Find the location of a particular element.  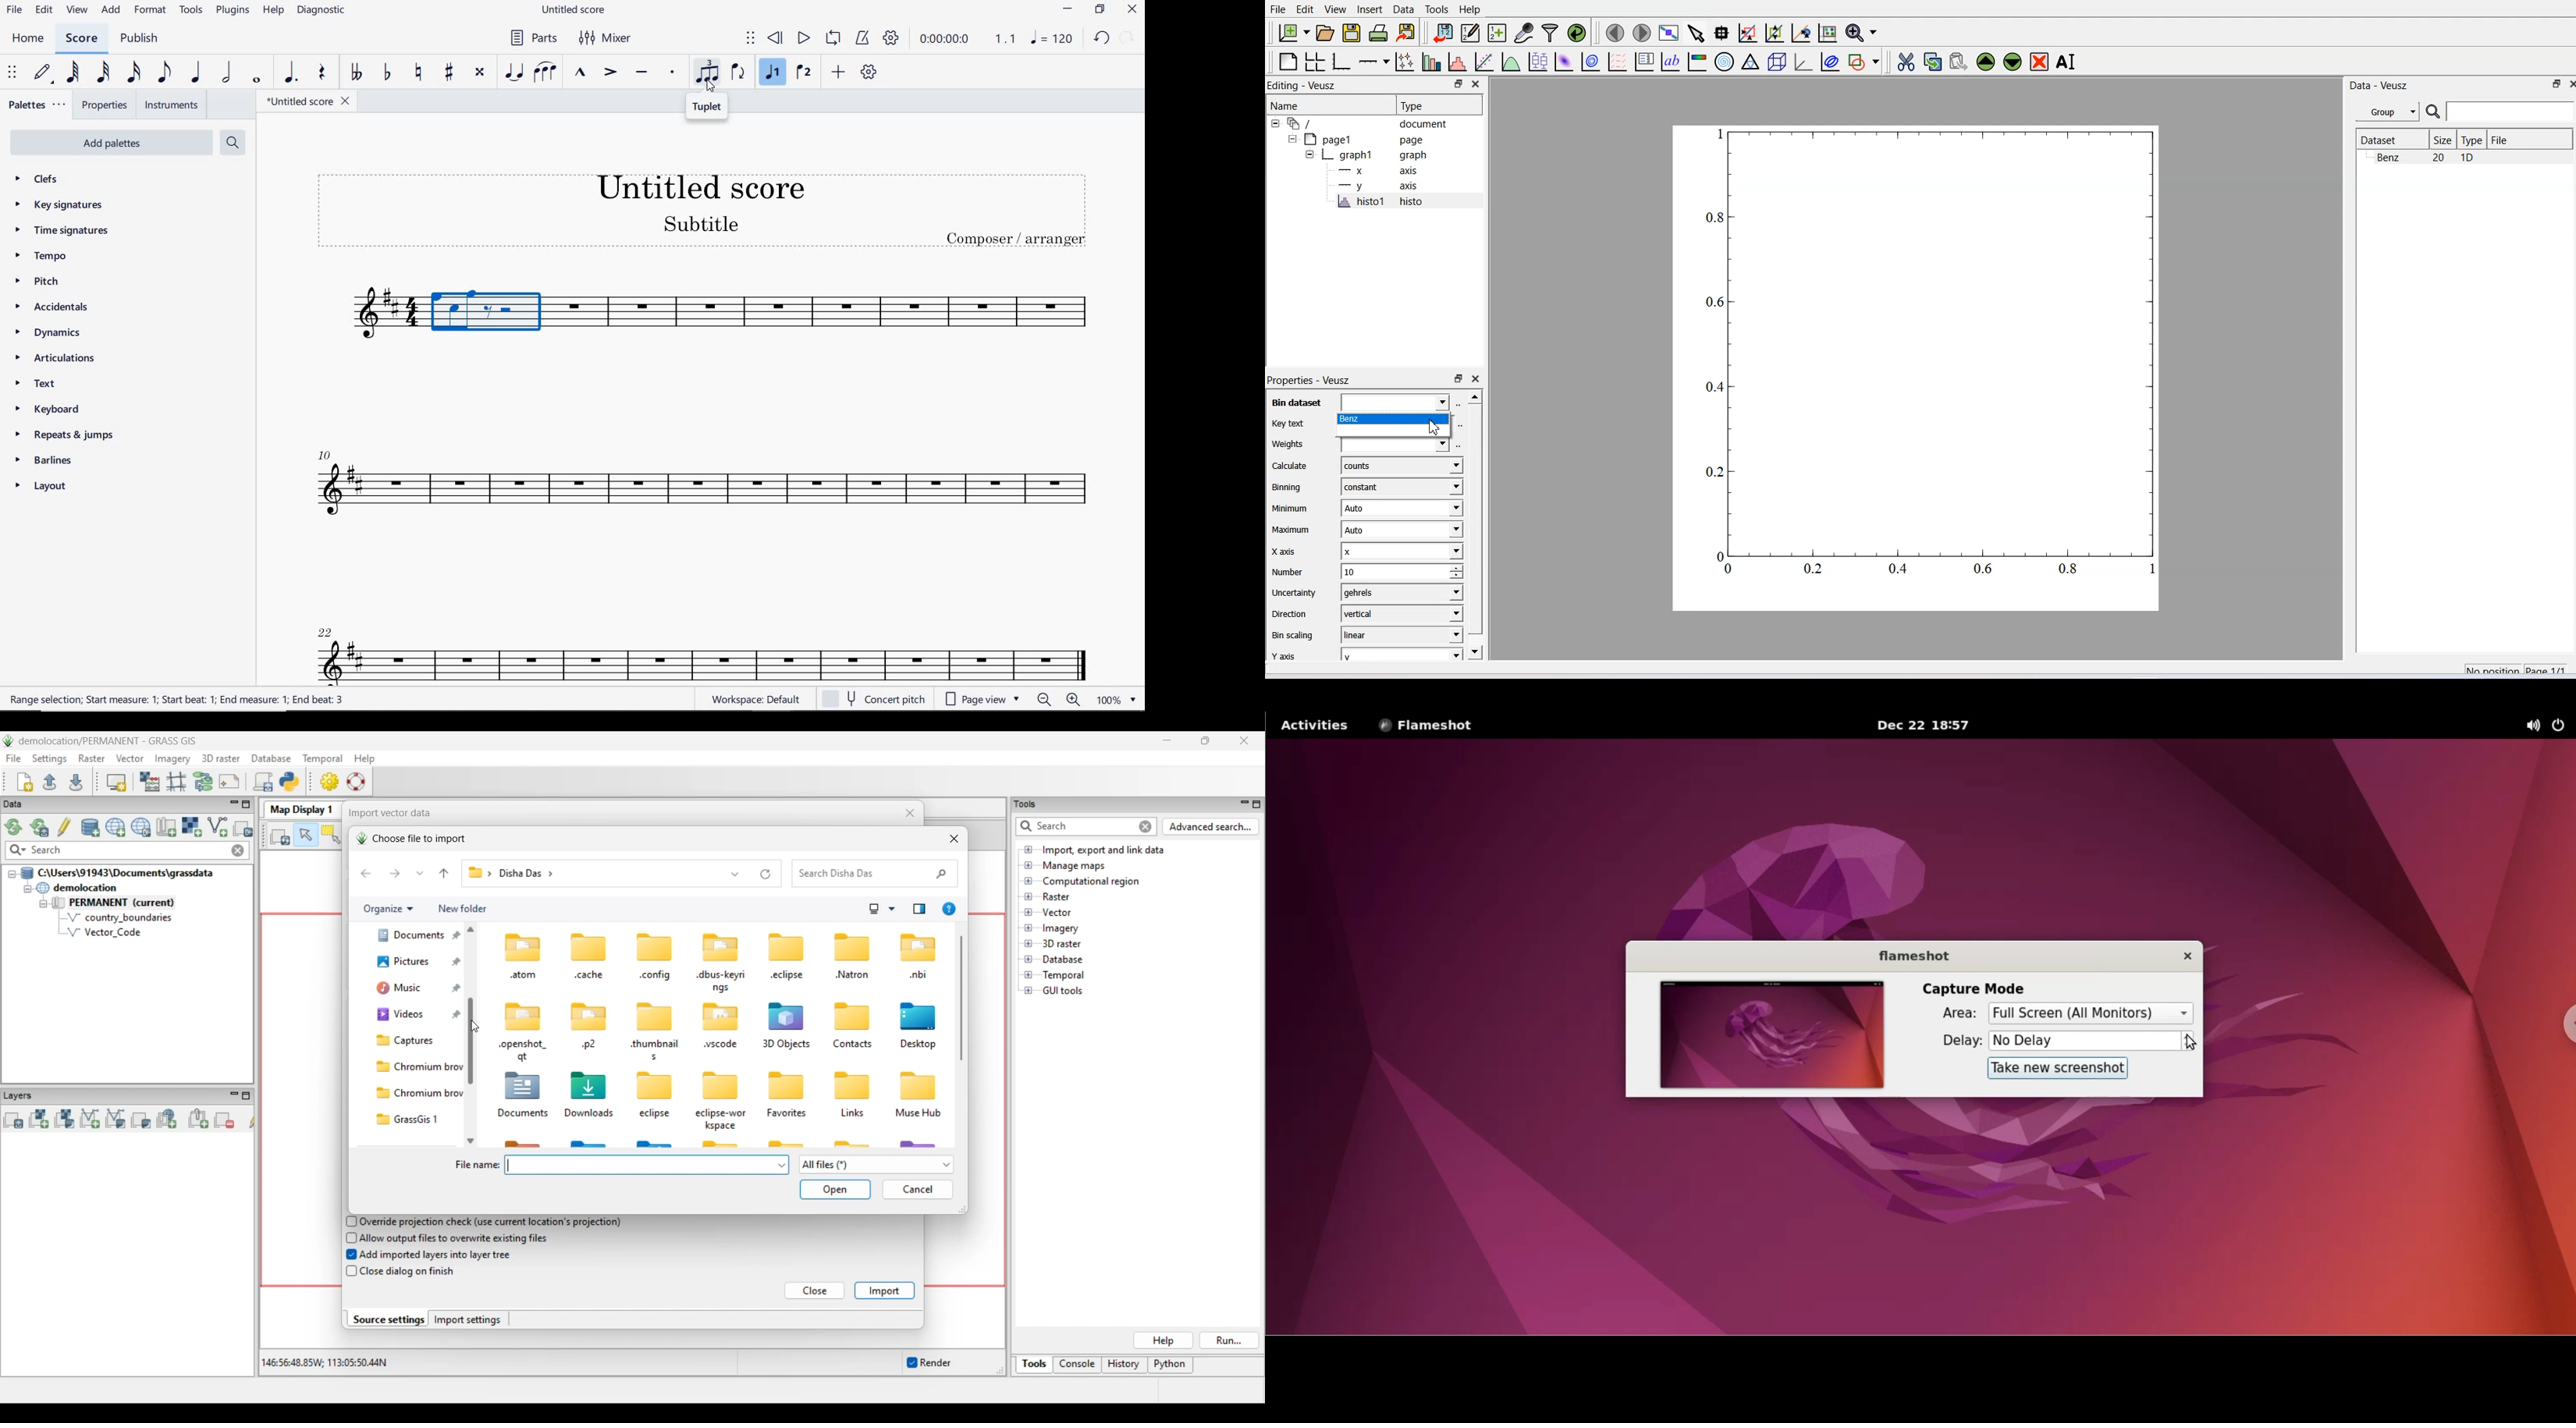

Close is located at coordinates (2559, 84).